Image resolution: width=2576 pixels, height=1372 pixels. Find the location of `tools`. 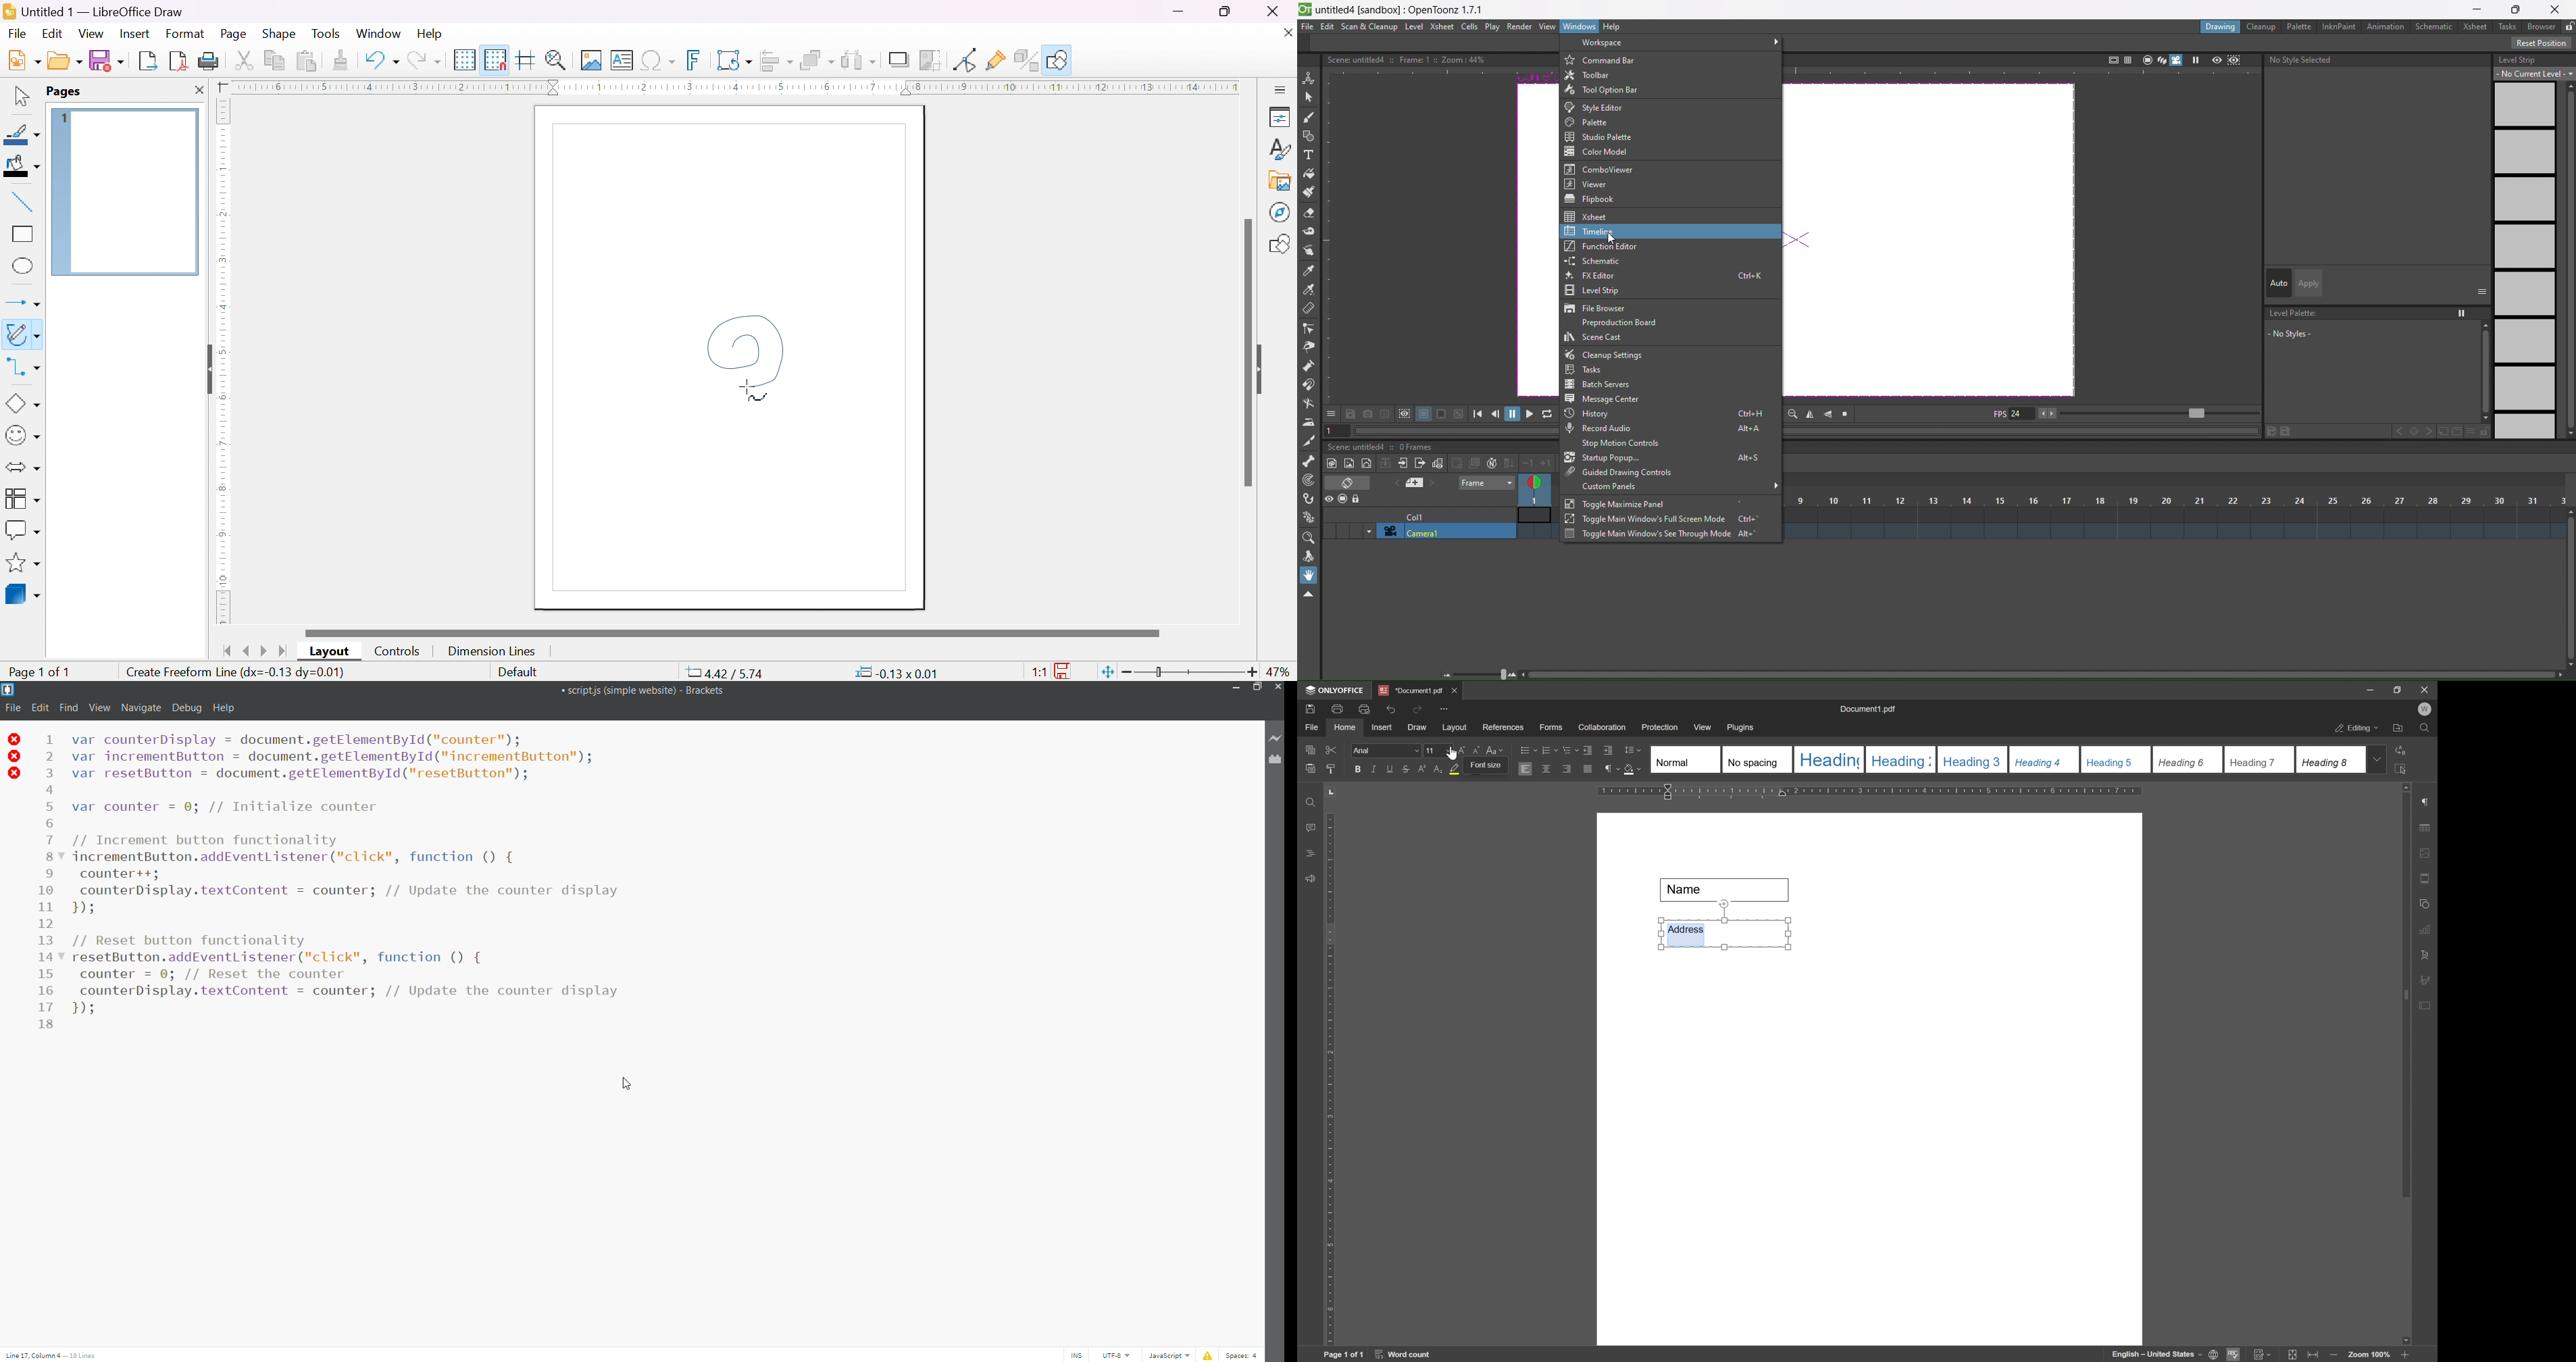

tools is located at coordinates (328, 32).